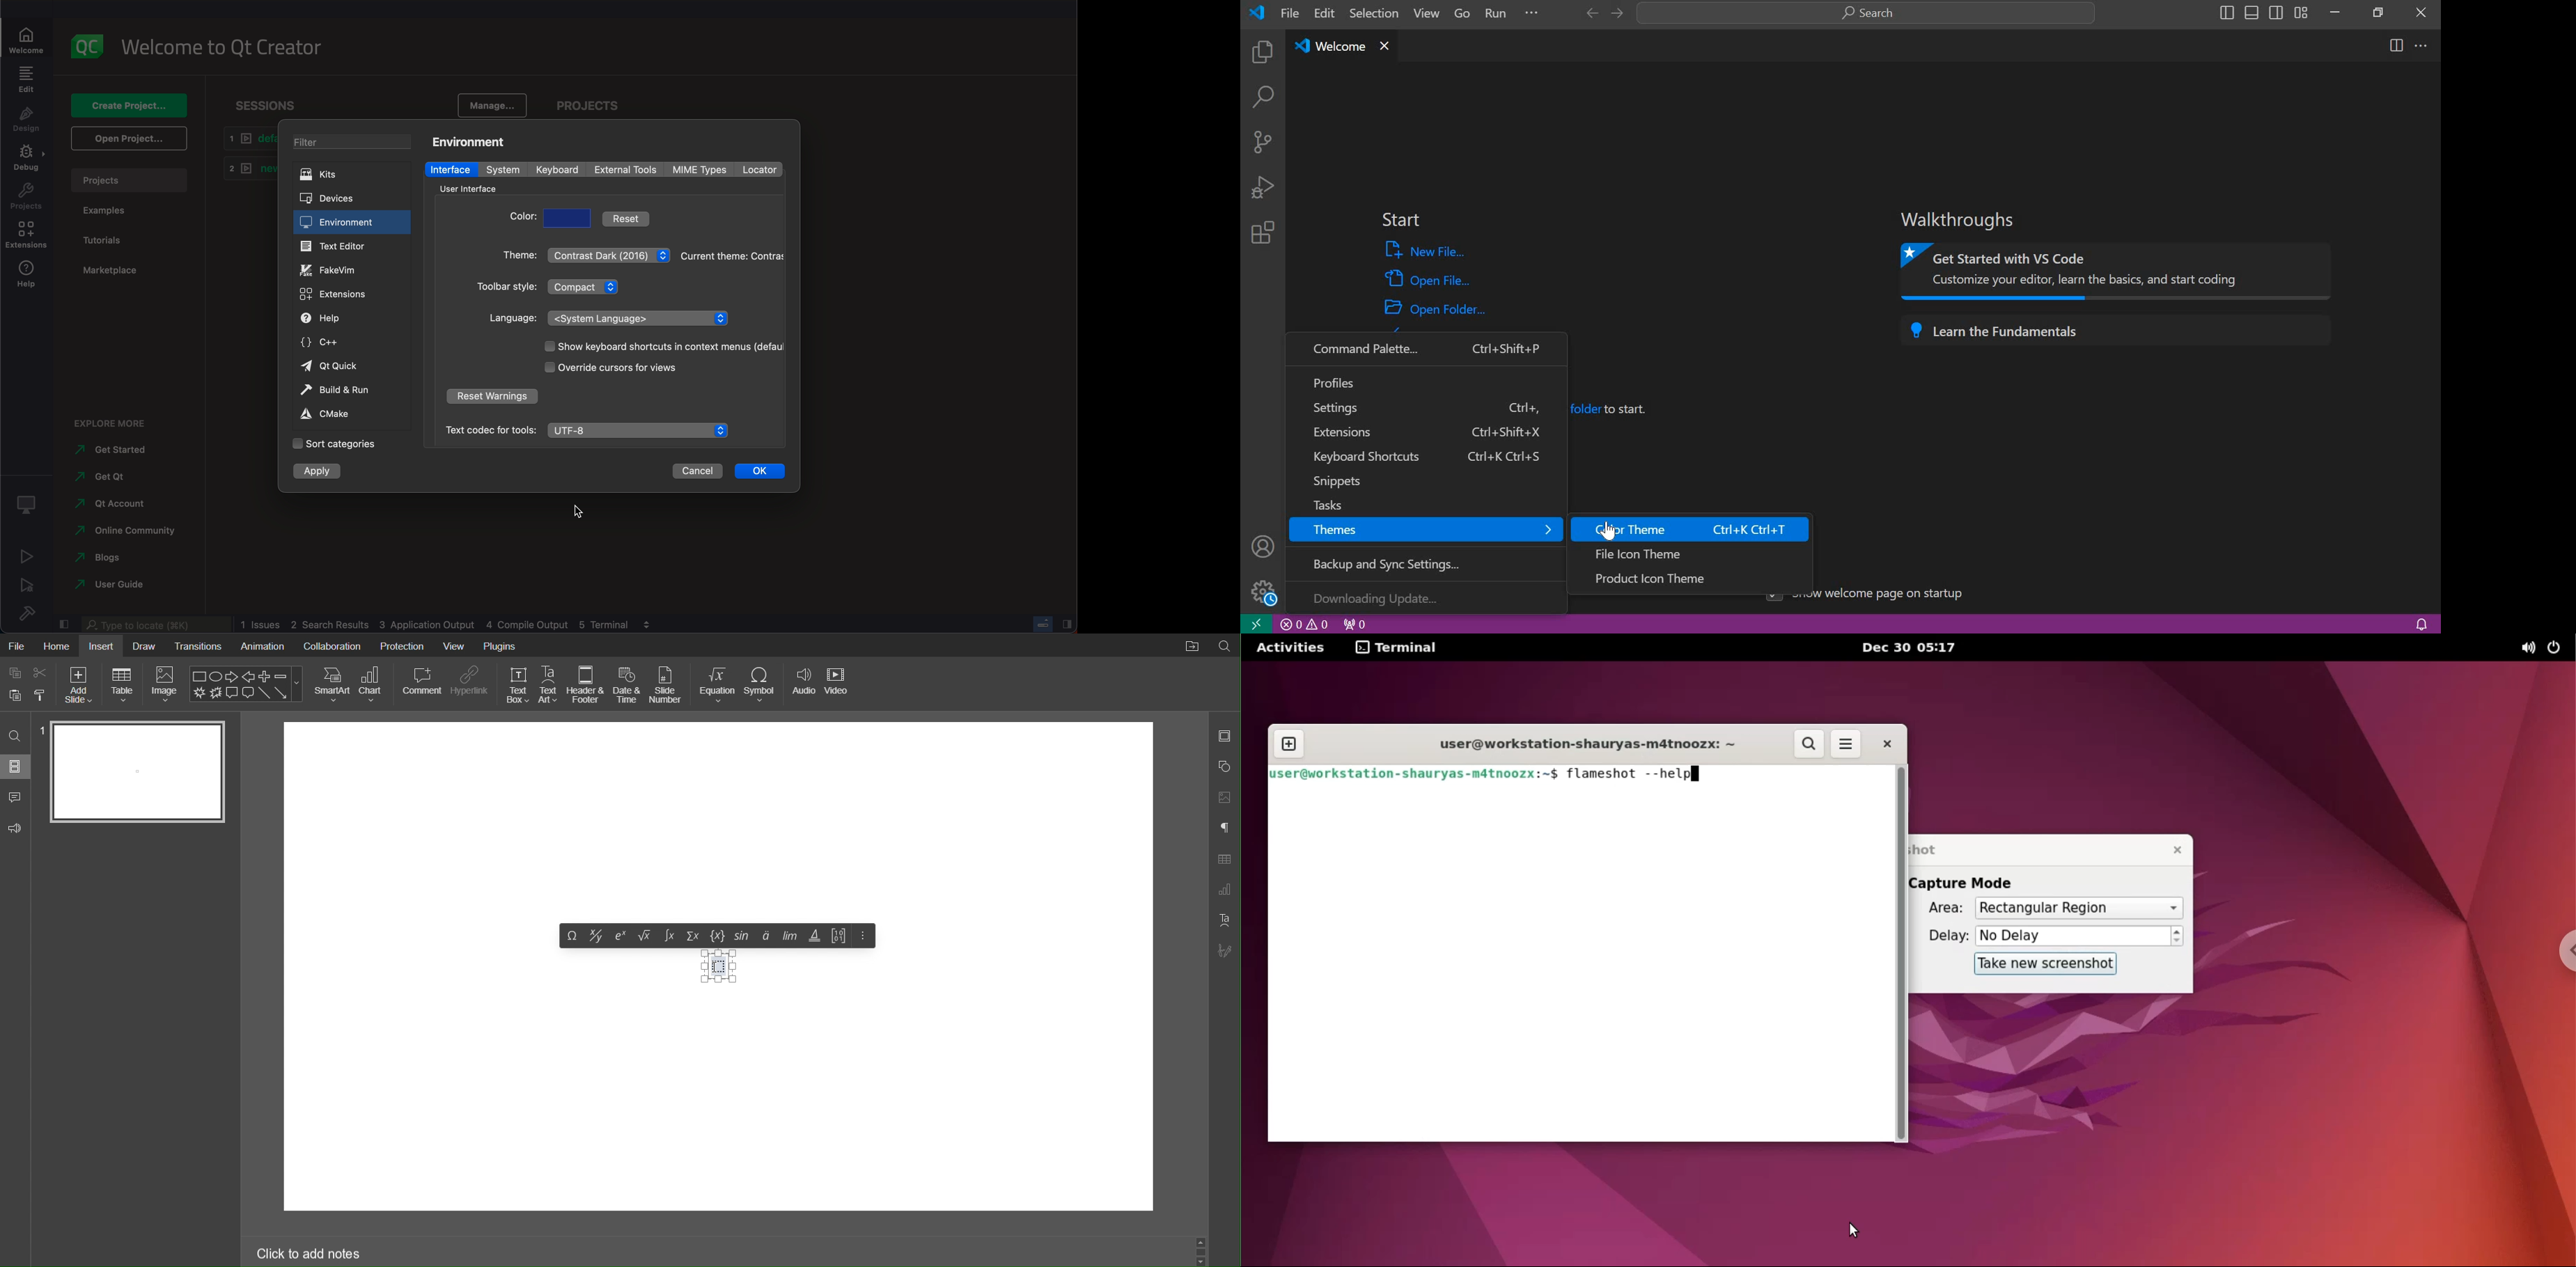 The height and width of the screenshot is (1288, 2576). What do you see at coordinates (1610, 408) in the screenshot?
I see `folder to start.` at bounding box center [1610, 408].